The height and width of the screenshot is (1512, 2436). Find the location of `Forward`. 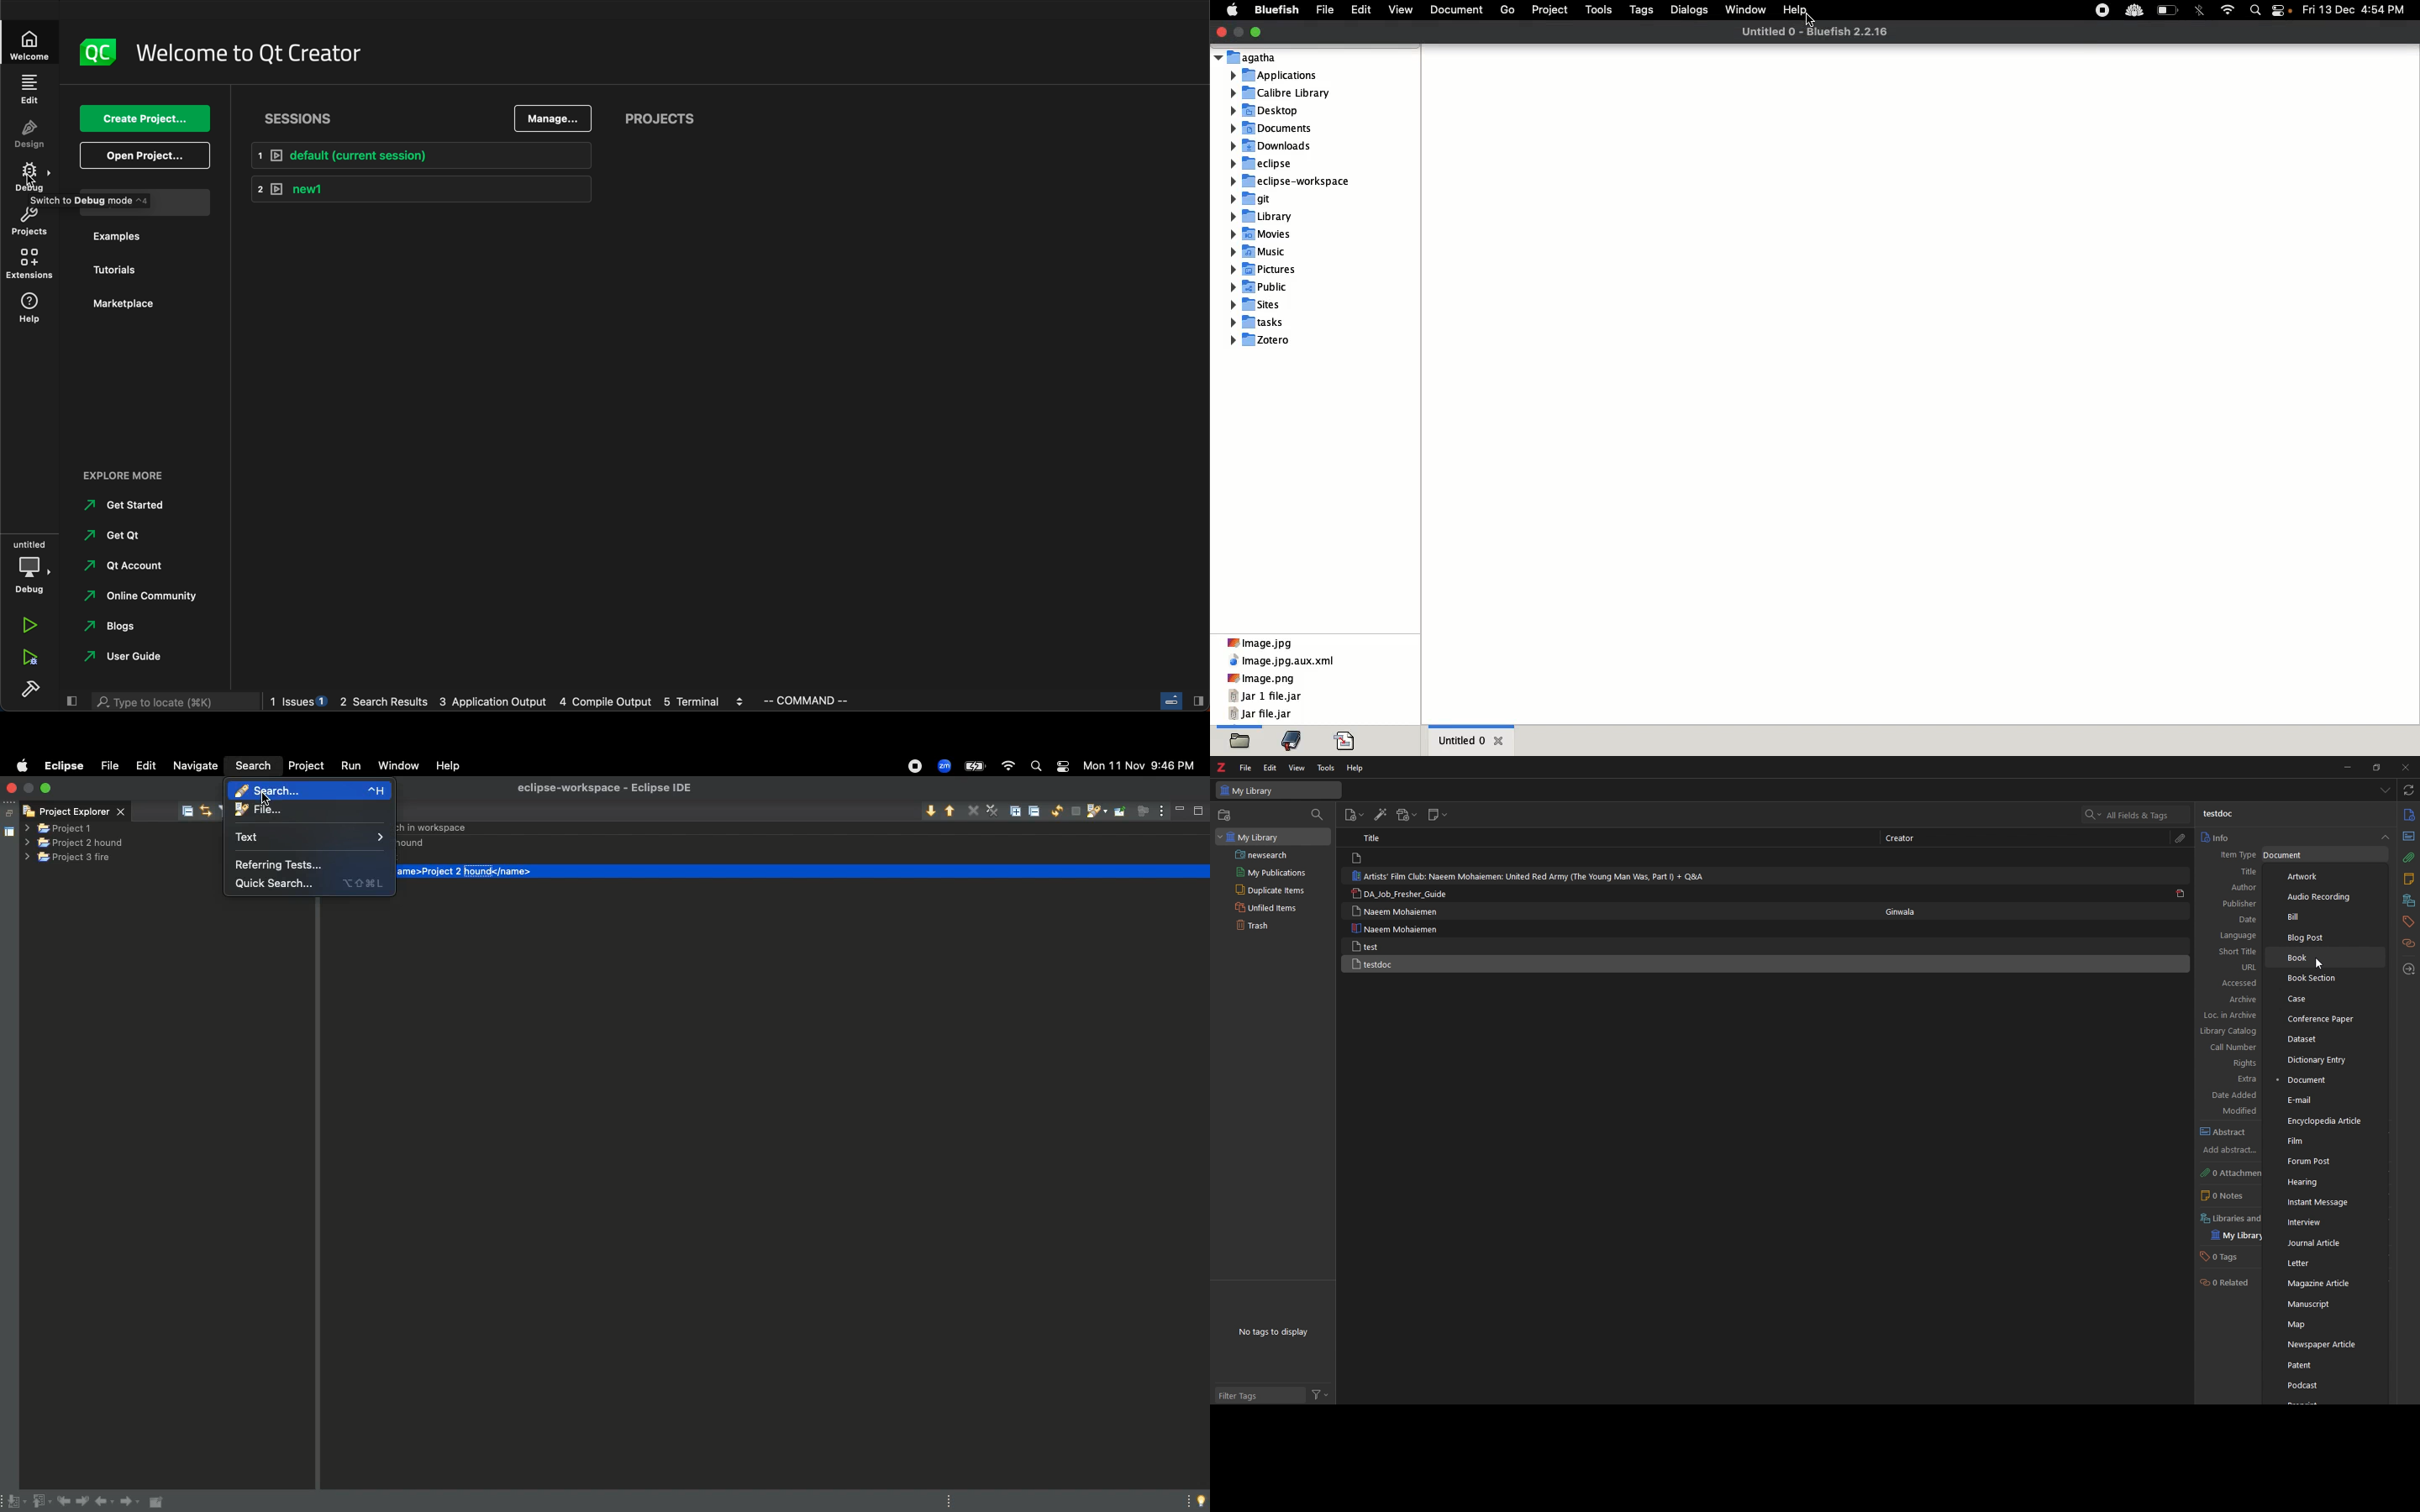

Forward is located at coordinates (131, 1504).